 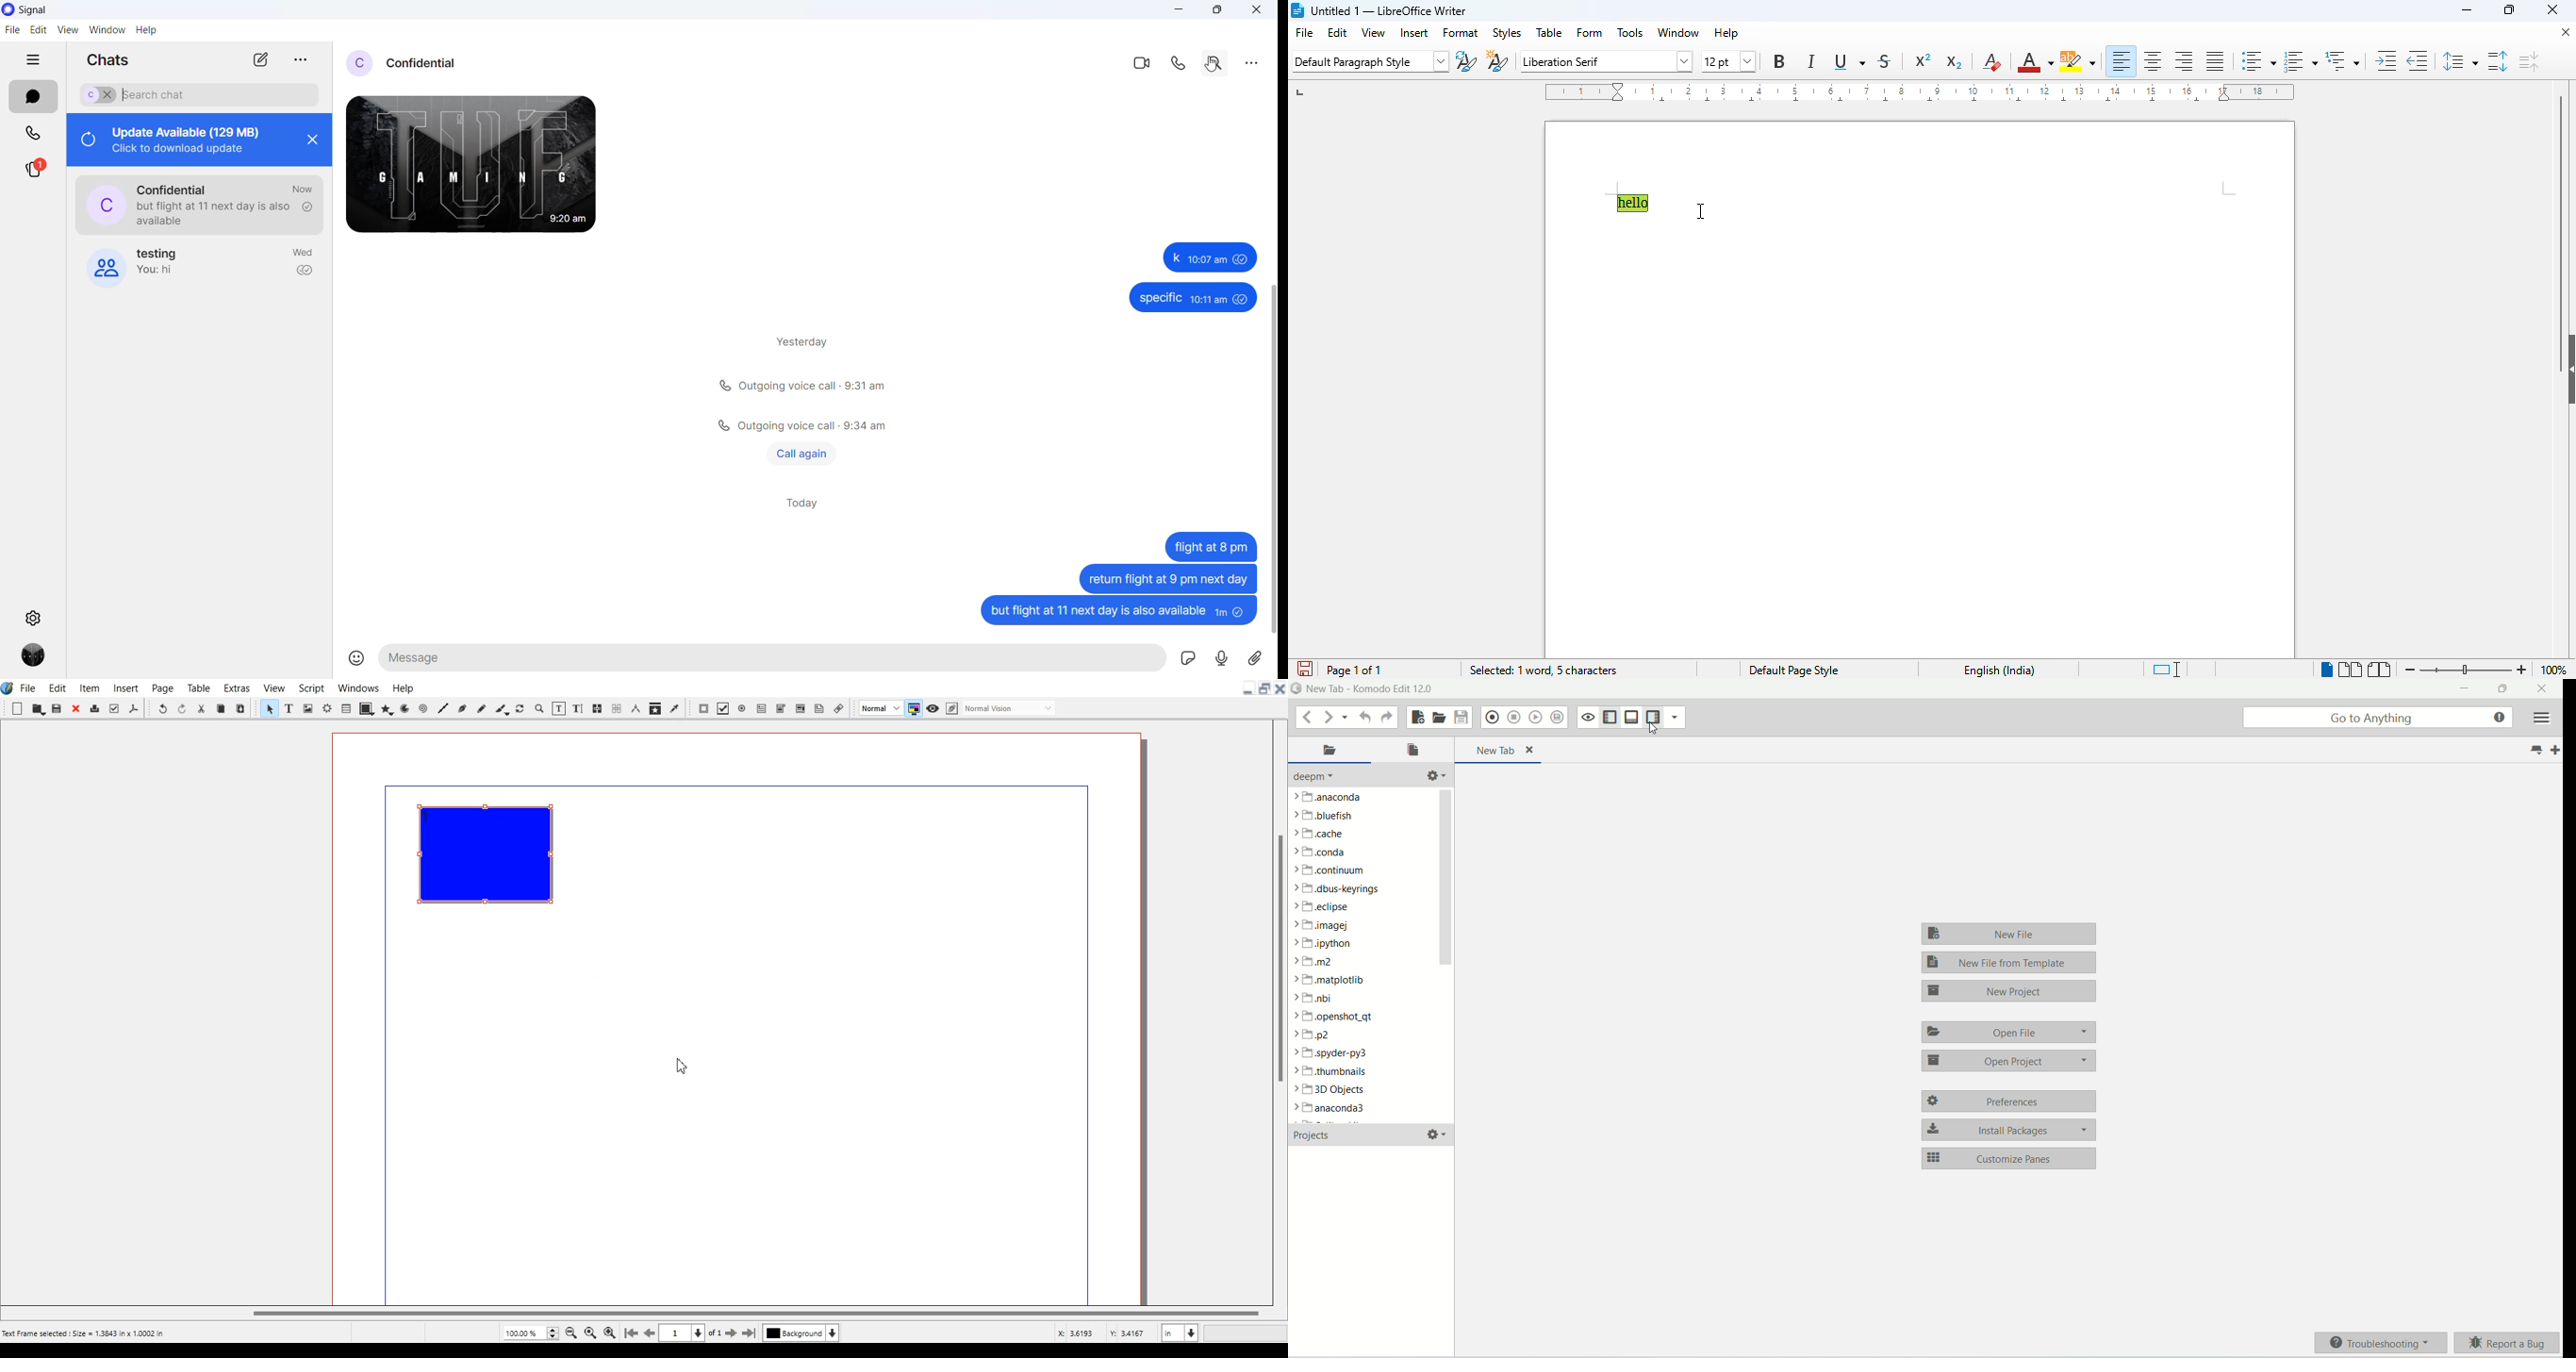 What do you see at coordinates (462, 707) in the screenshot?
I see `Bezier Curve` at bounding box center [462, 707].